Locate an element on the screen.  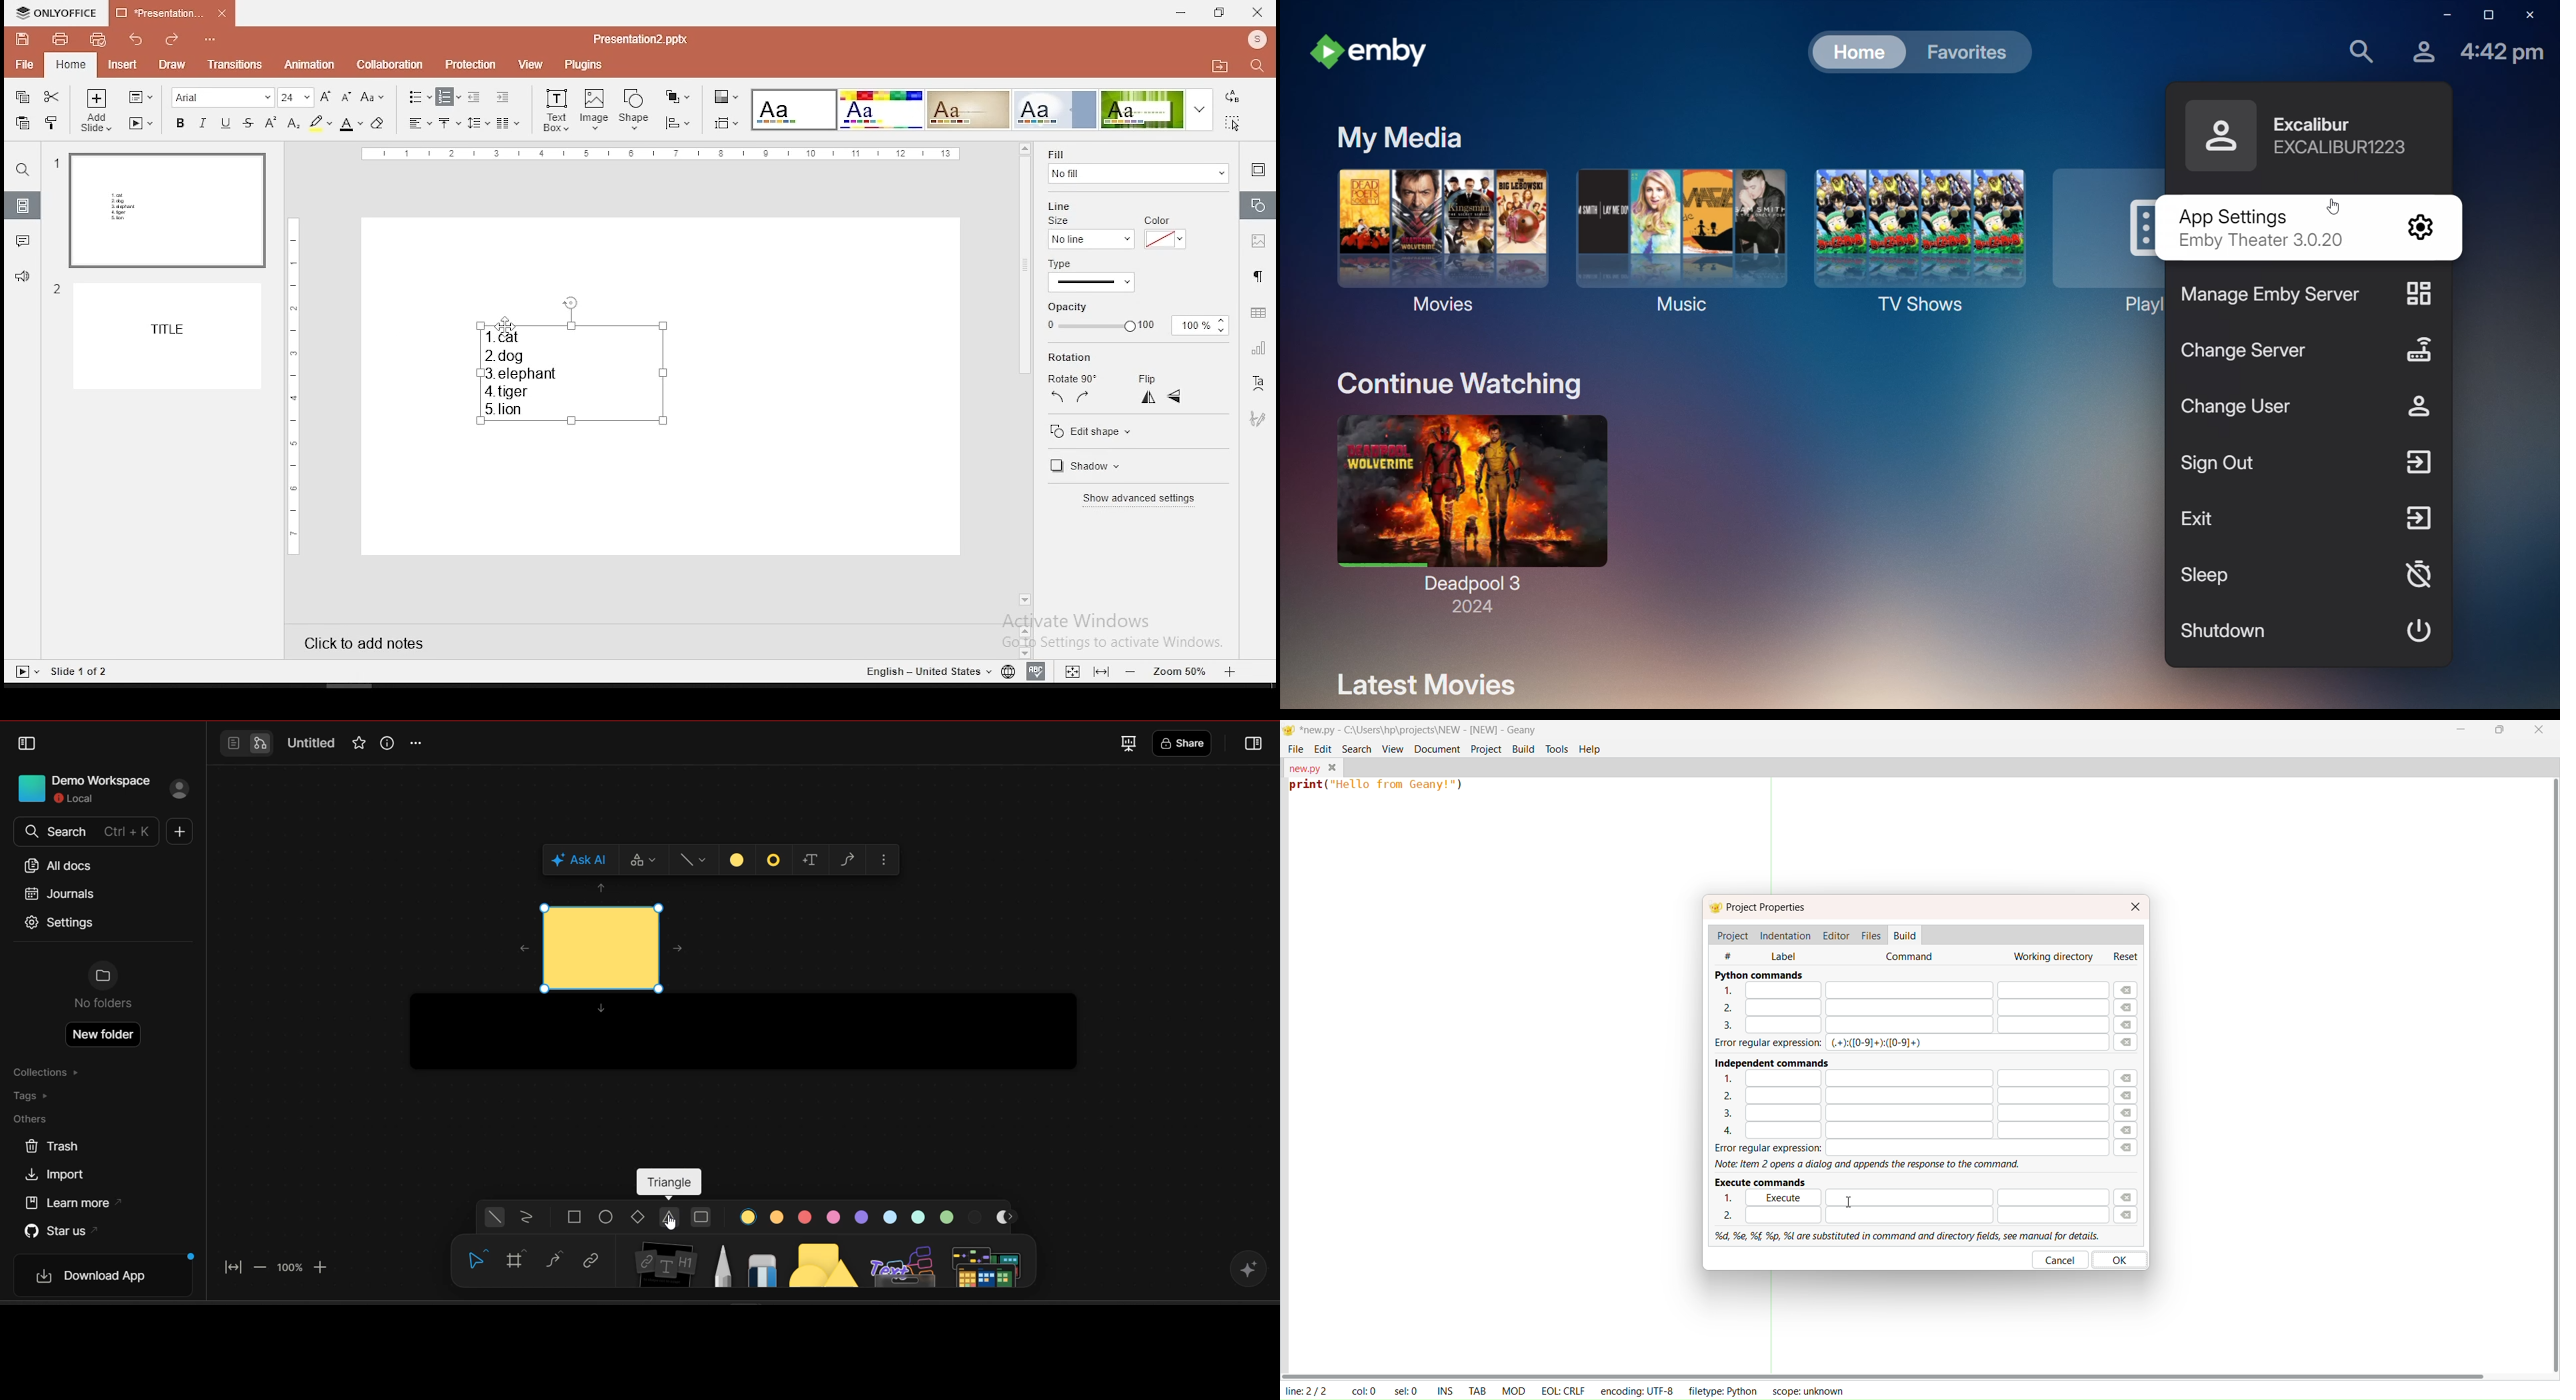
advanced settings is located at coordinates (1144, 499).